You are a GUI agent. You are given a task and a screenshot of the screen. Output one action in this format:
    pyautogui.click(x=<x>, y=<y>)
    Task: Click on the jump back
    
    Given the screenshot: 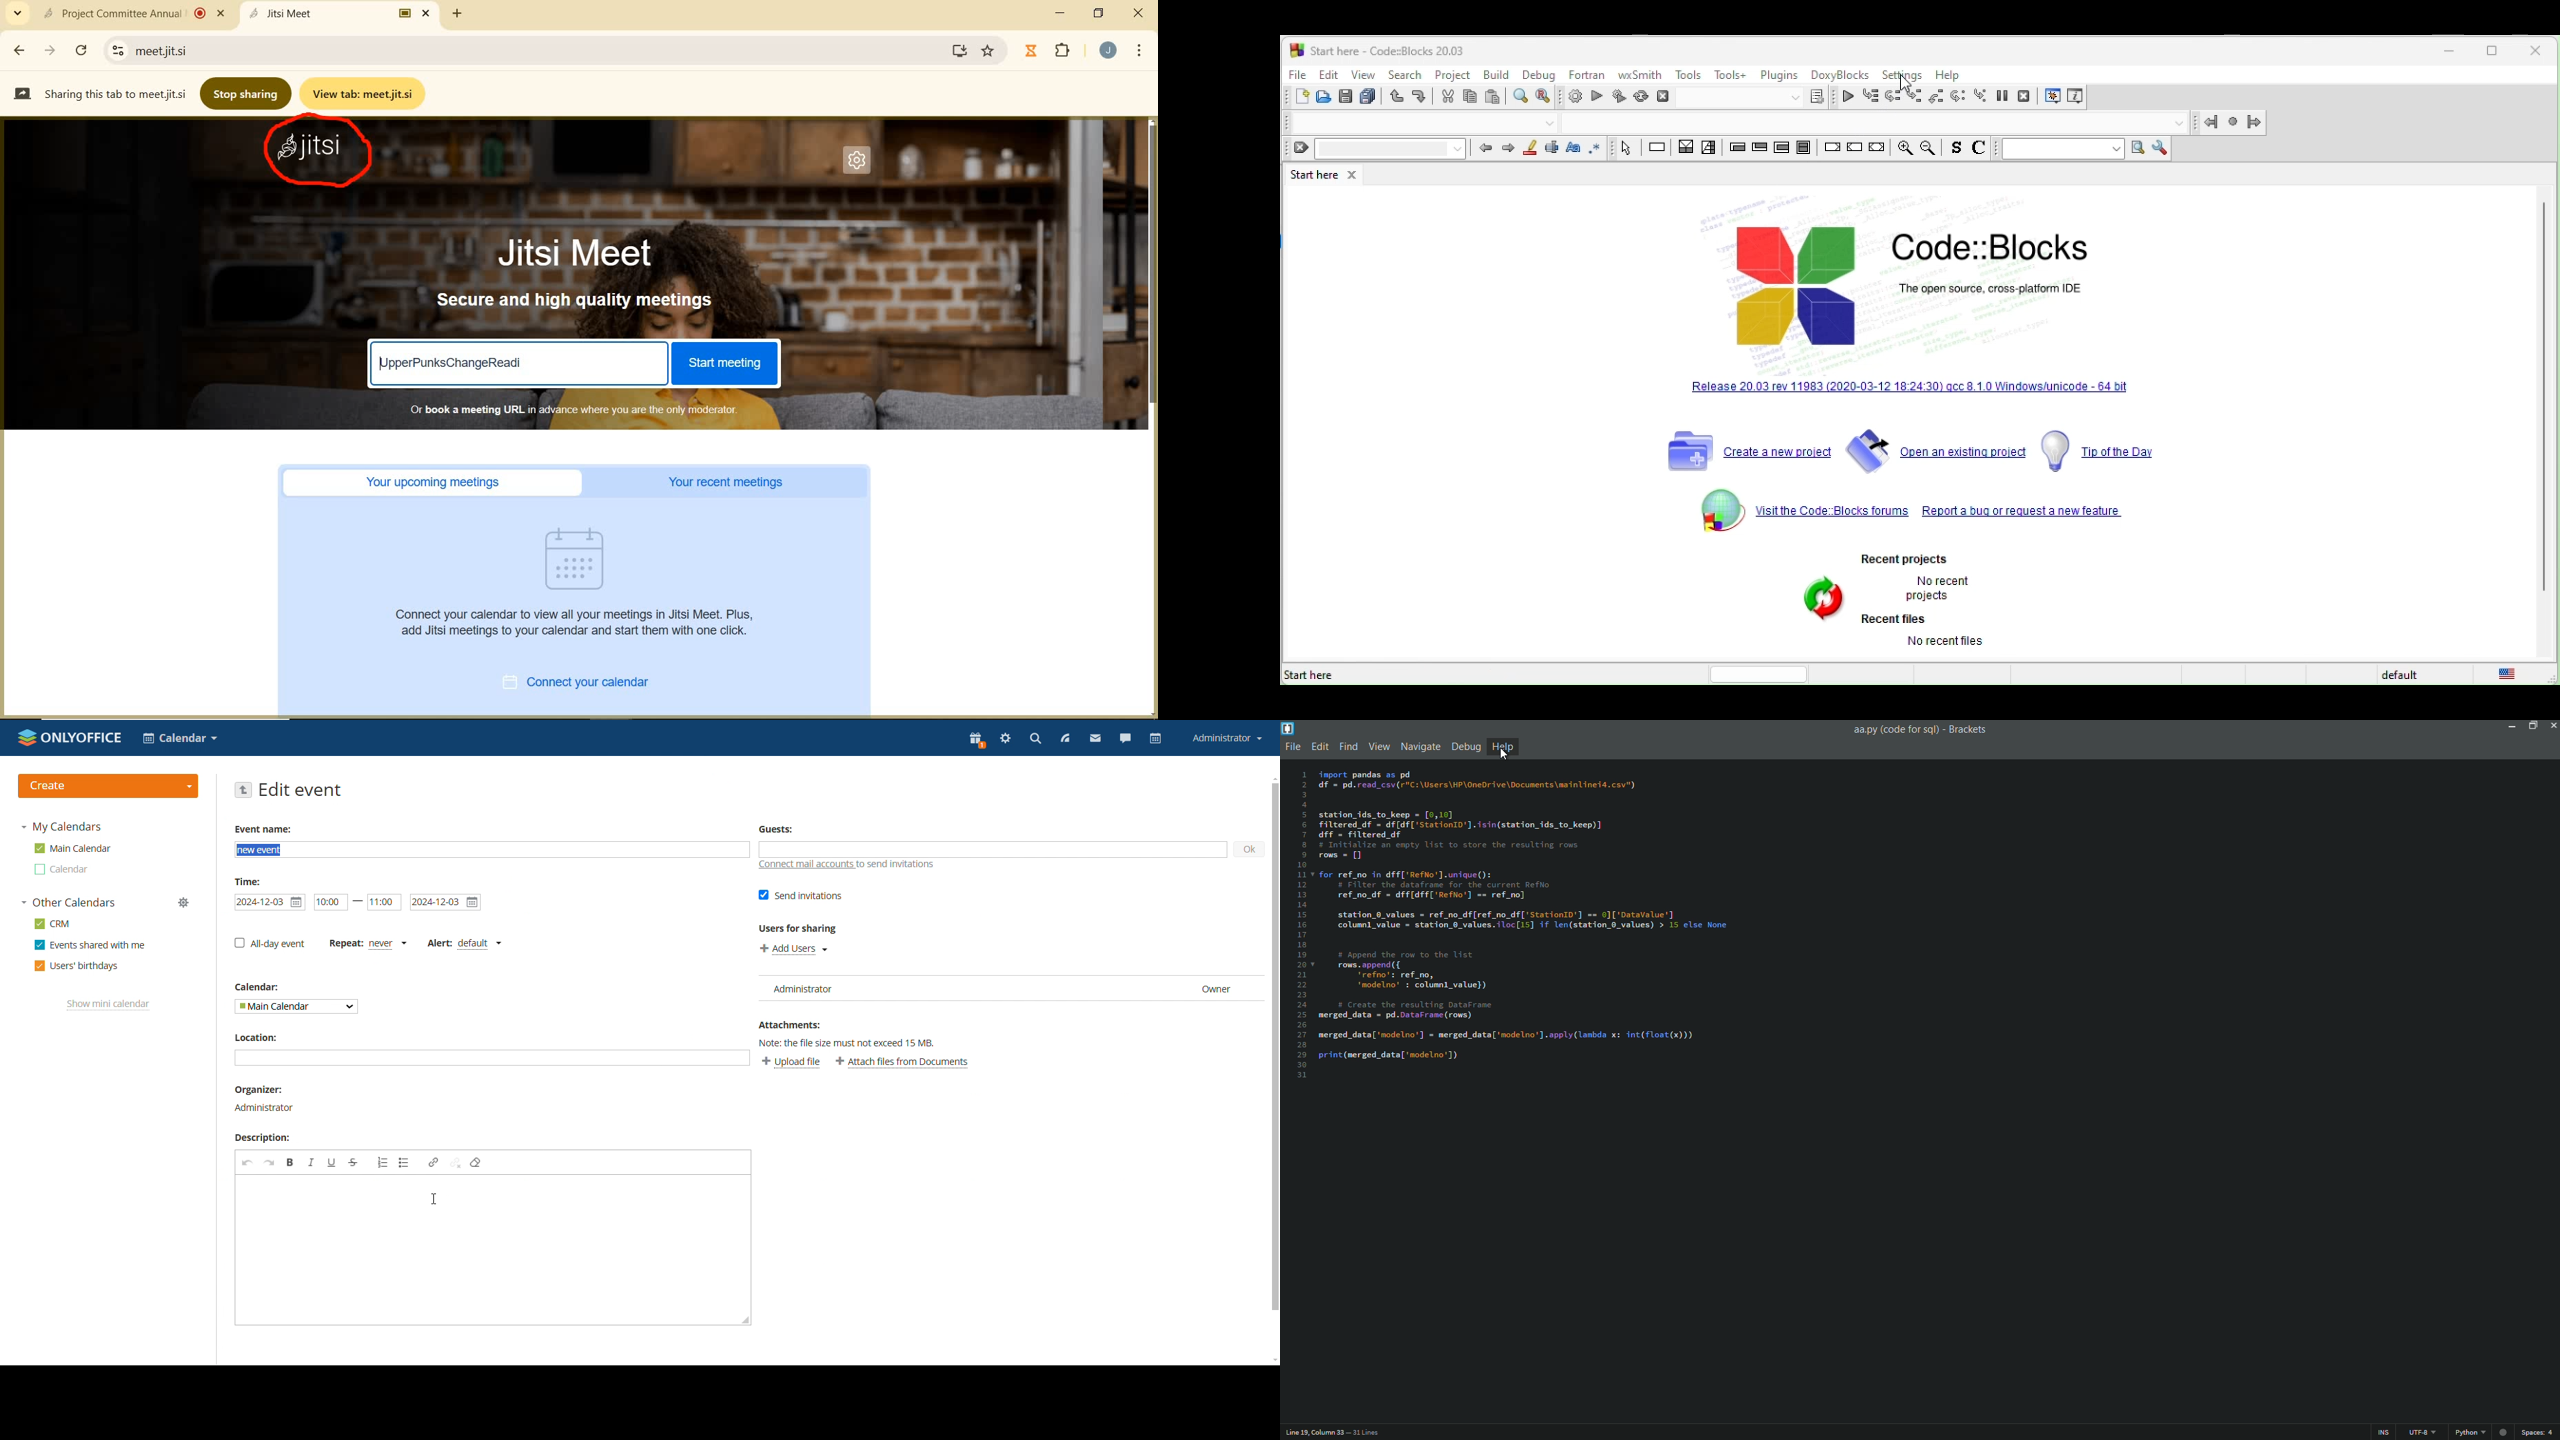 What is the action you would take?
    pyautogui.click(x=2206, y=123)
    